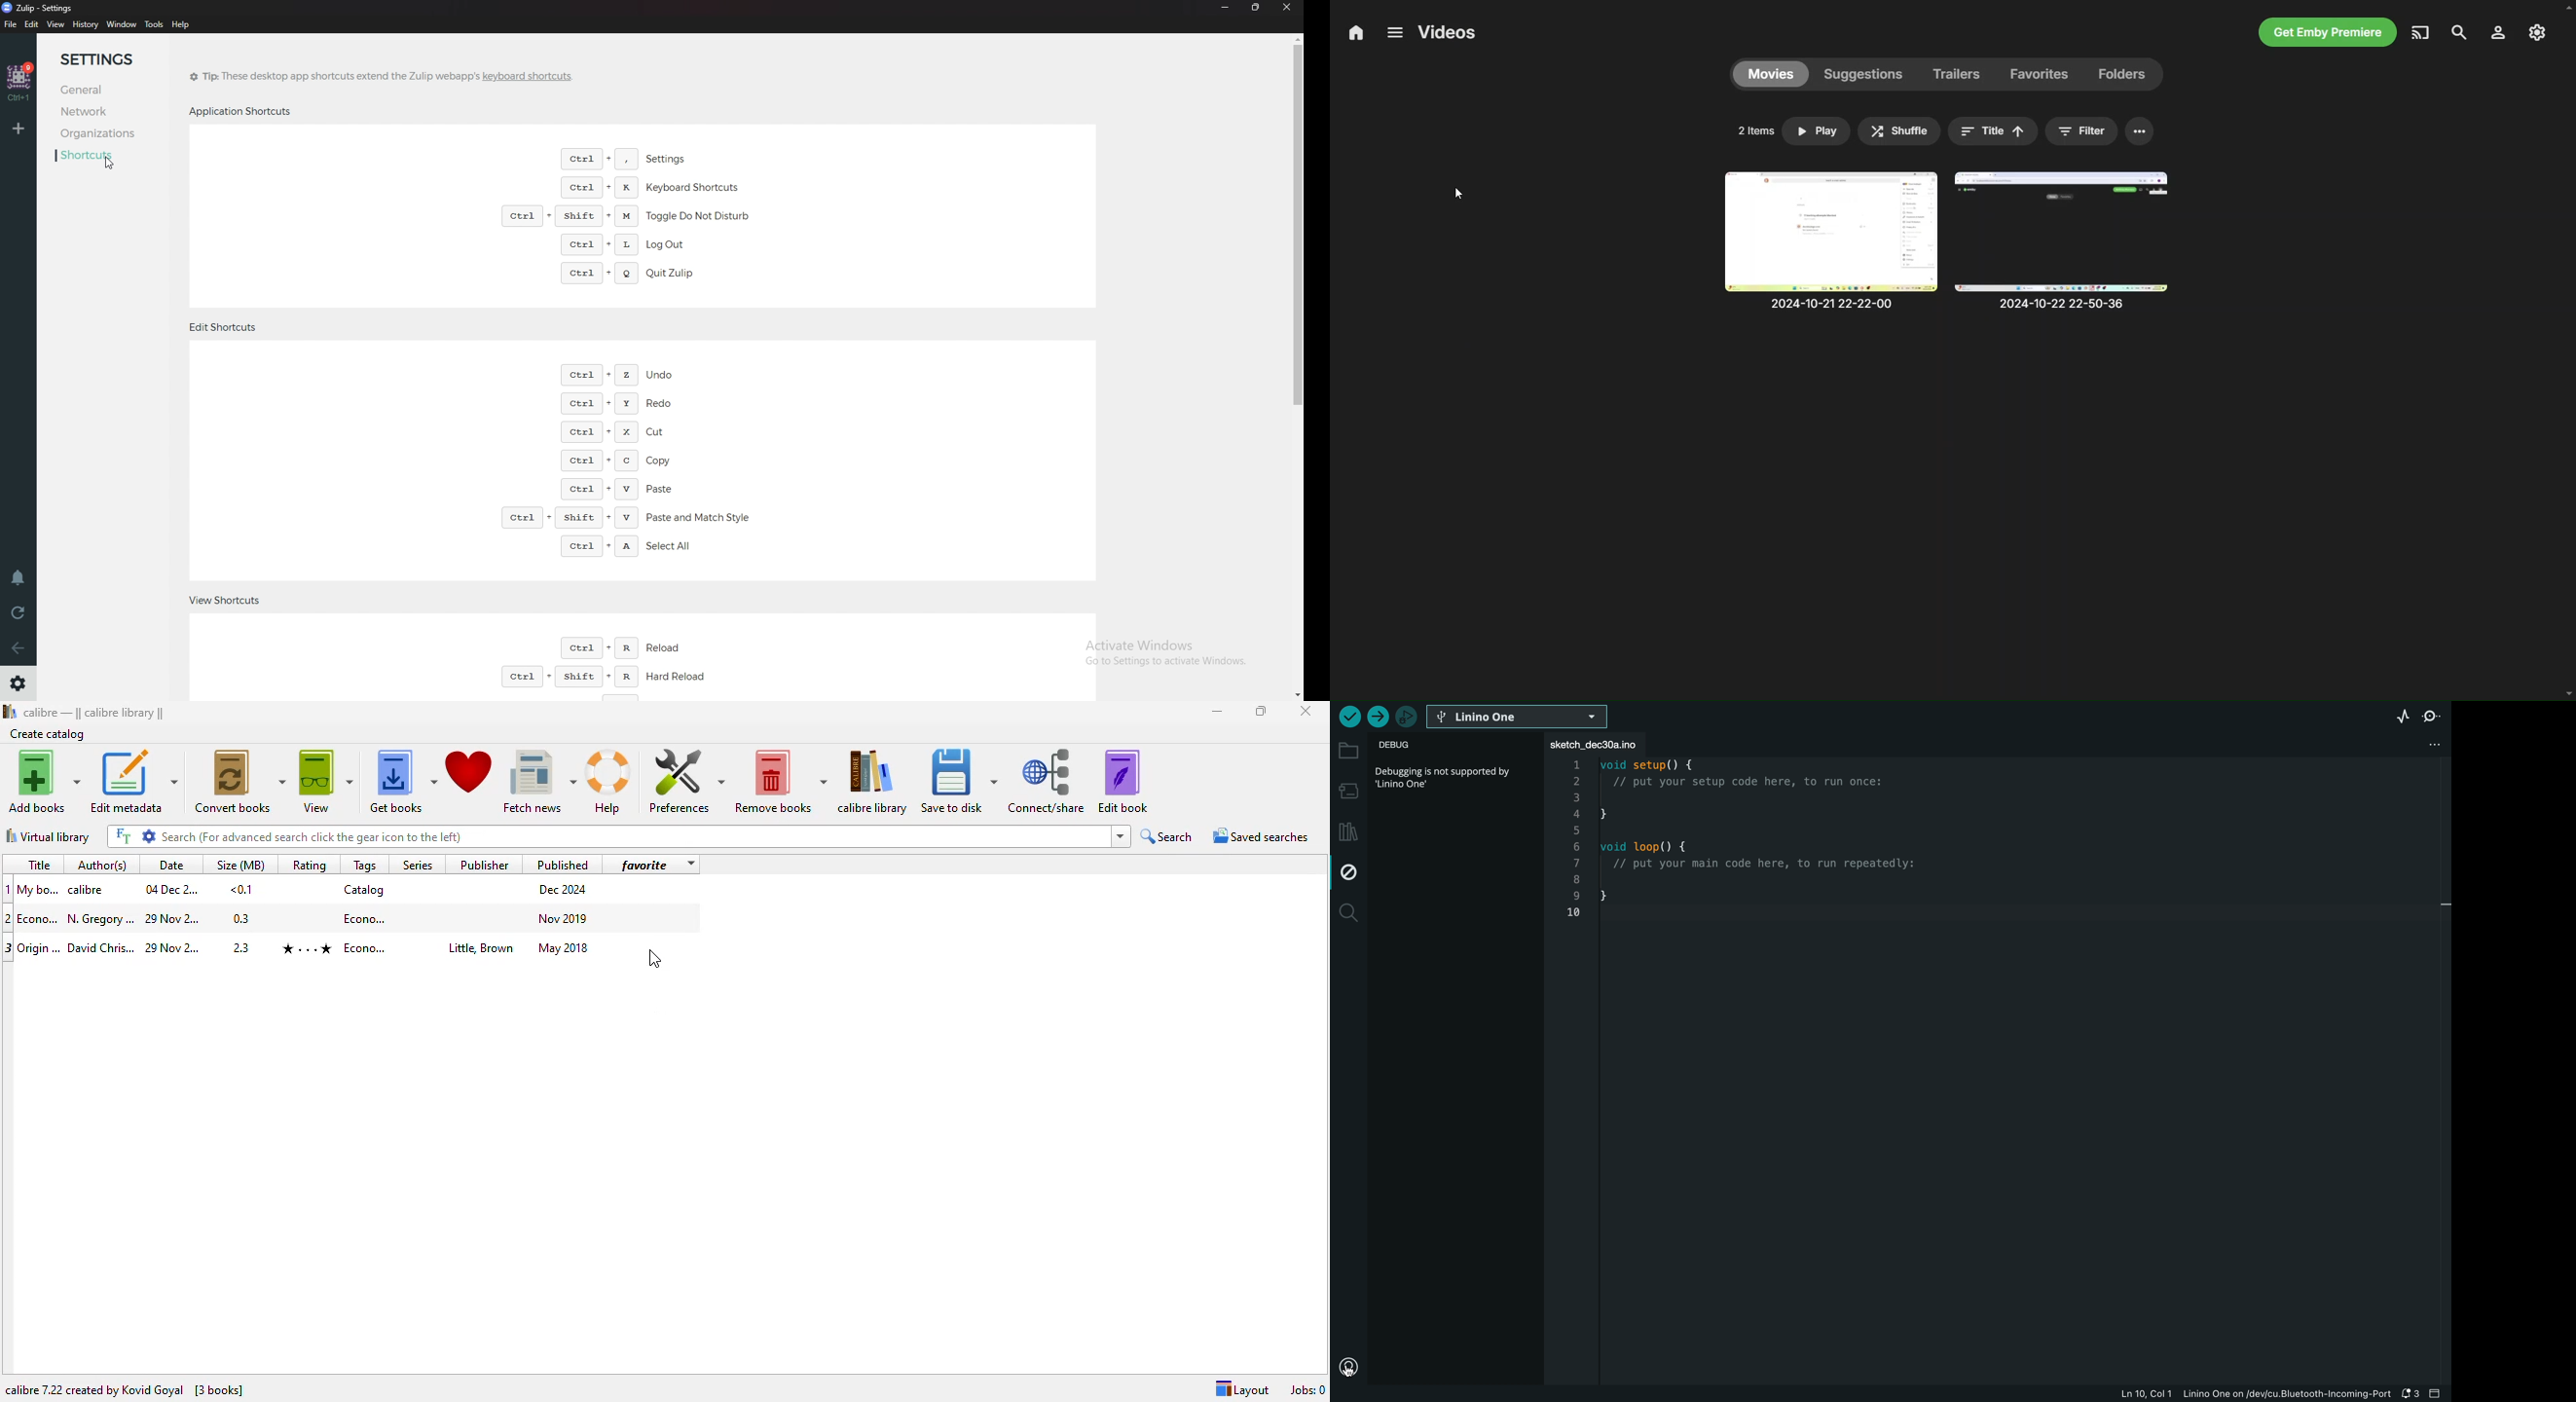 This screenshot has width=2576, height=1428. I want to click on Application shortcuts, so click(243, 111).